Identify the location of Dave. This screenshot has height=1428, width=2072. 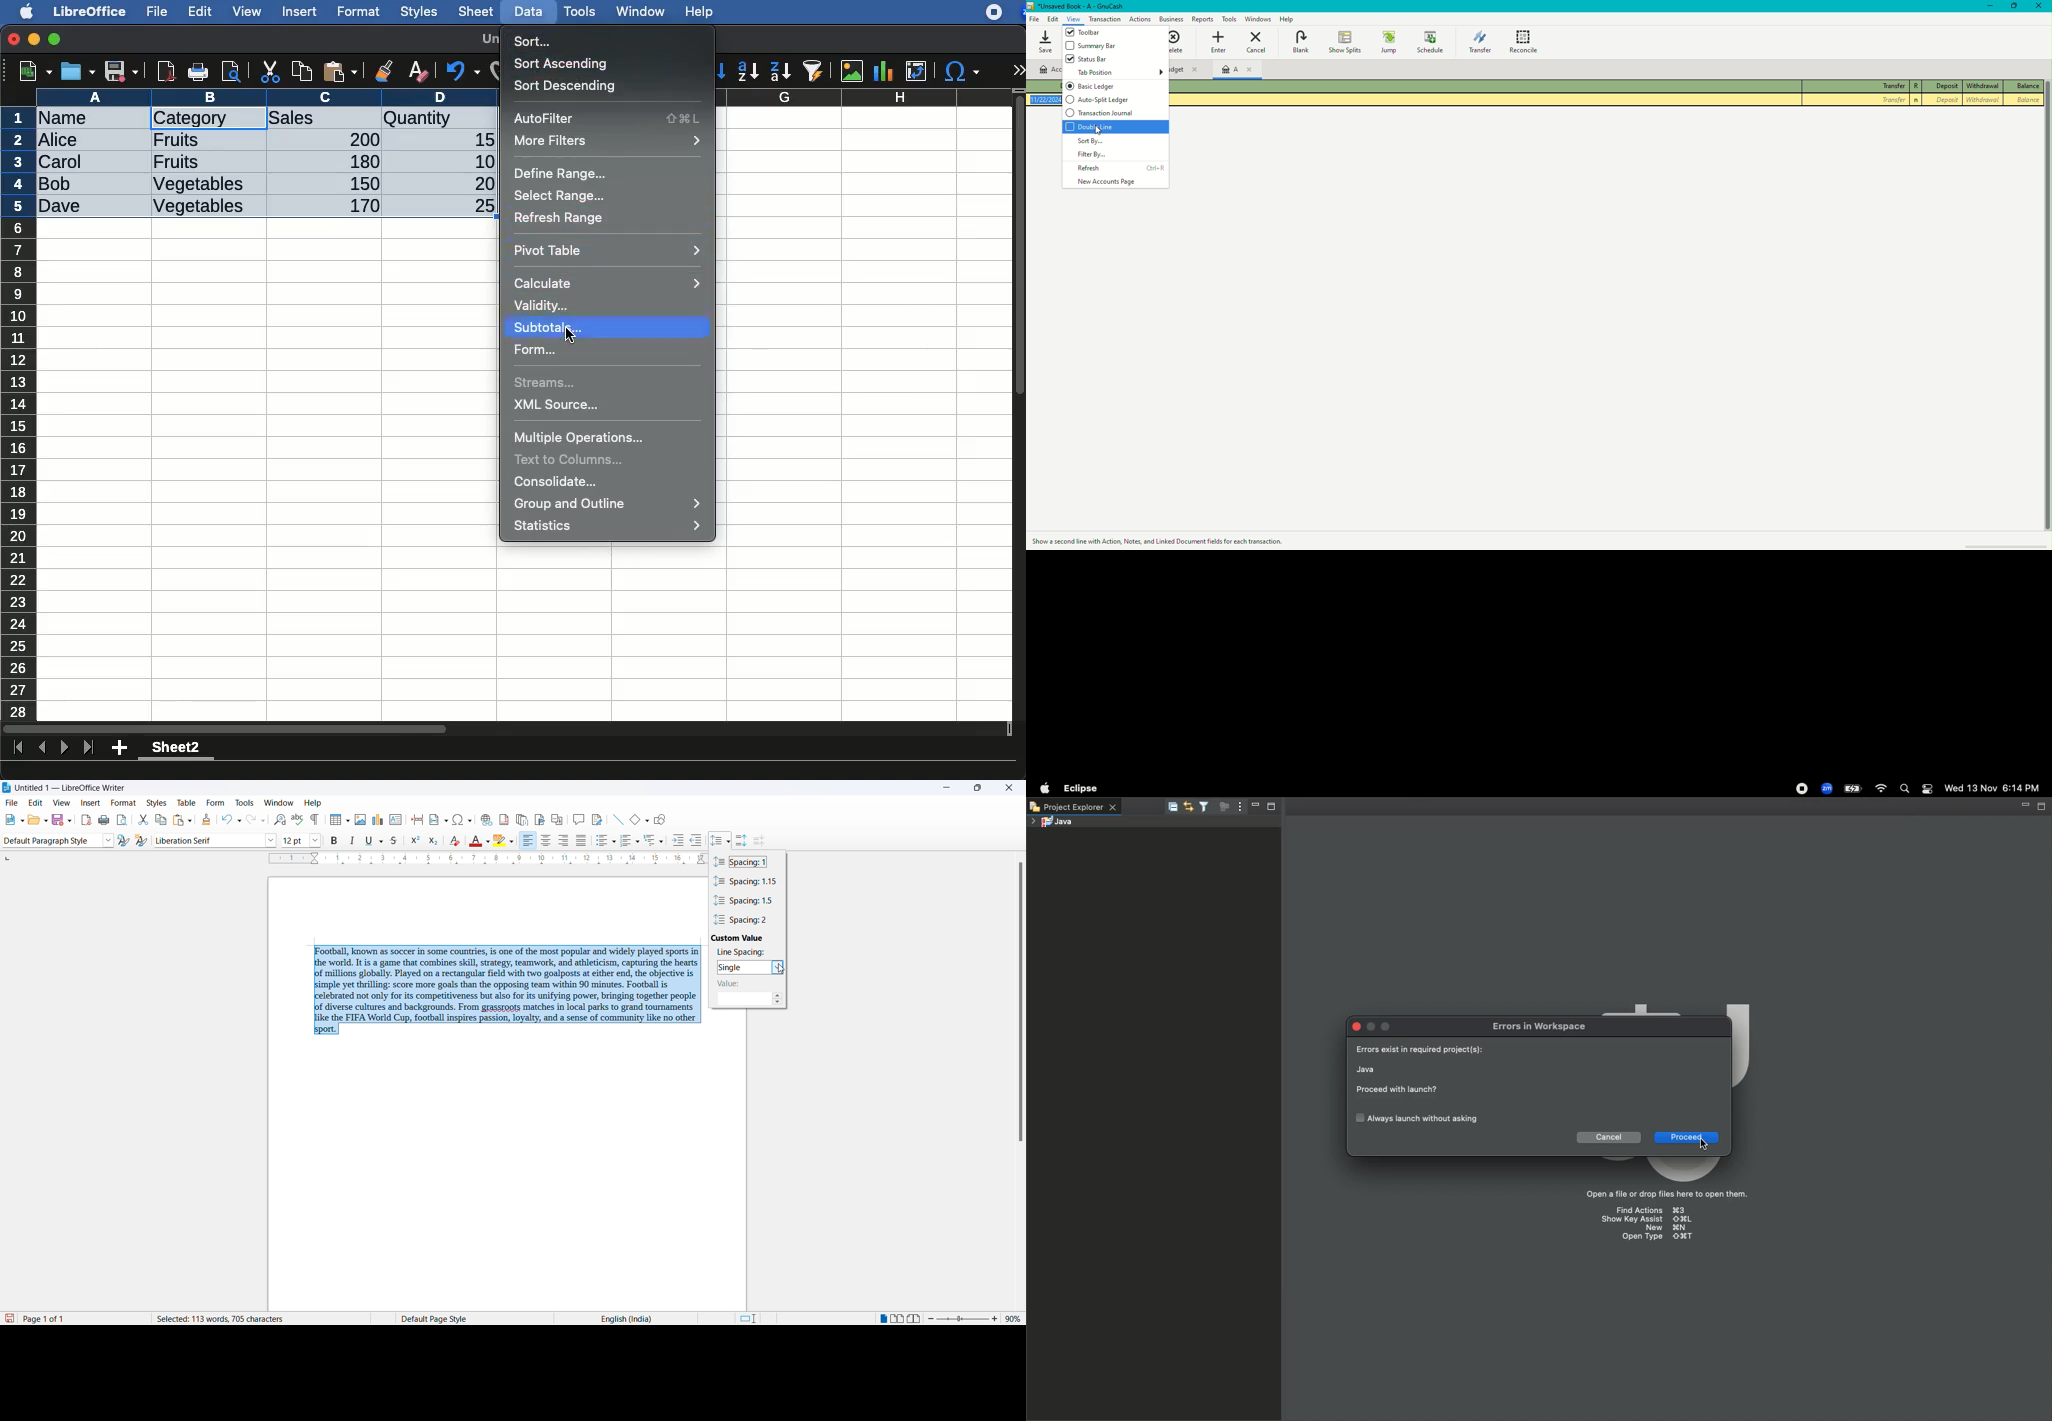
(64, 207).